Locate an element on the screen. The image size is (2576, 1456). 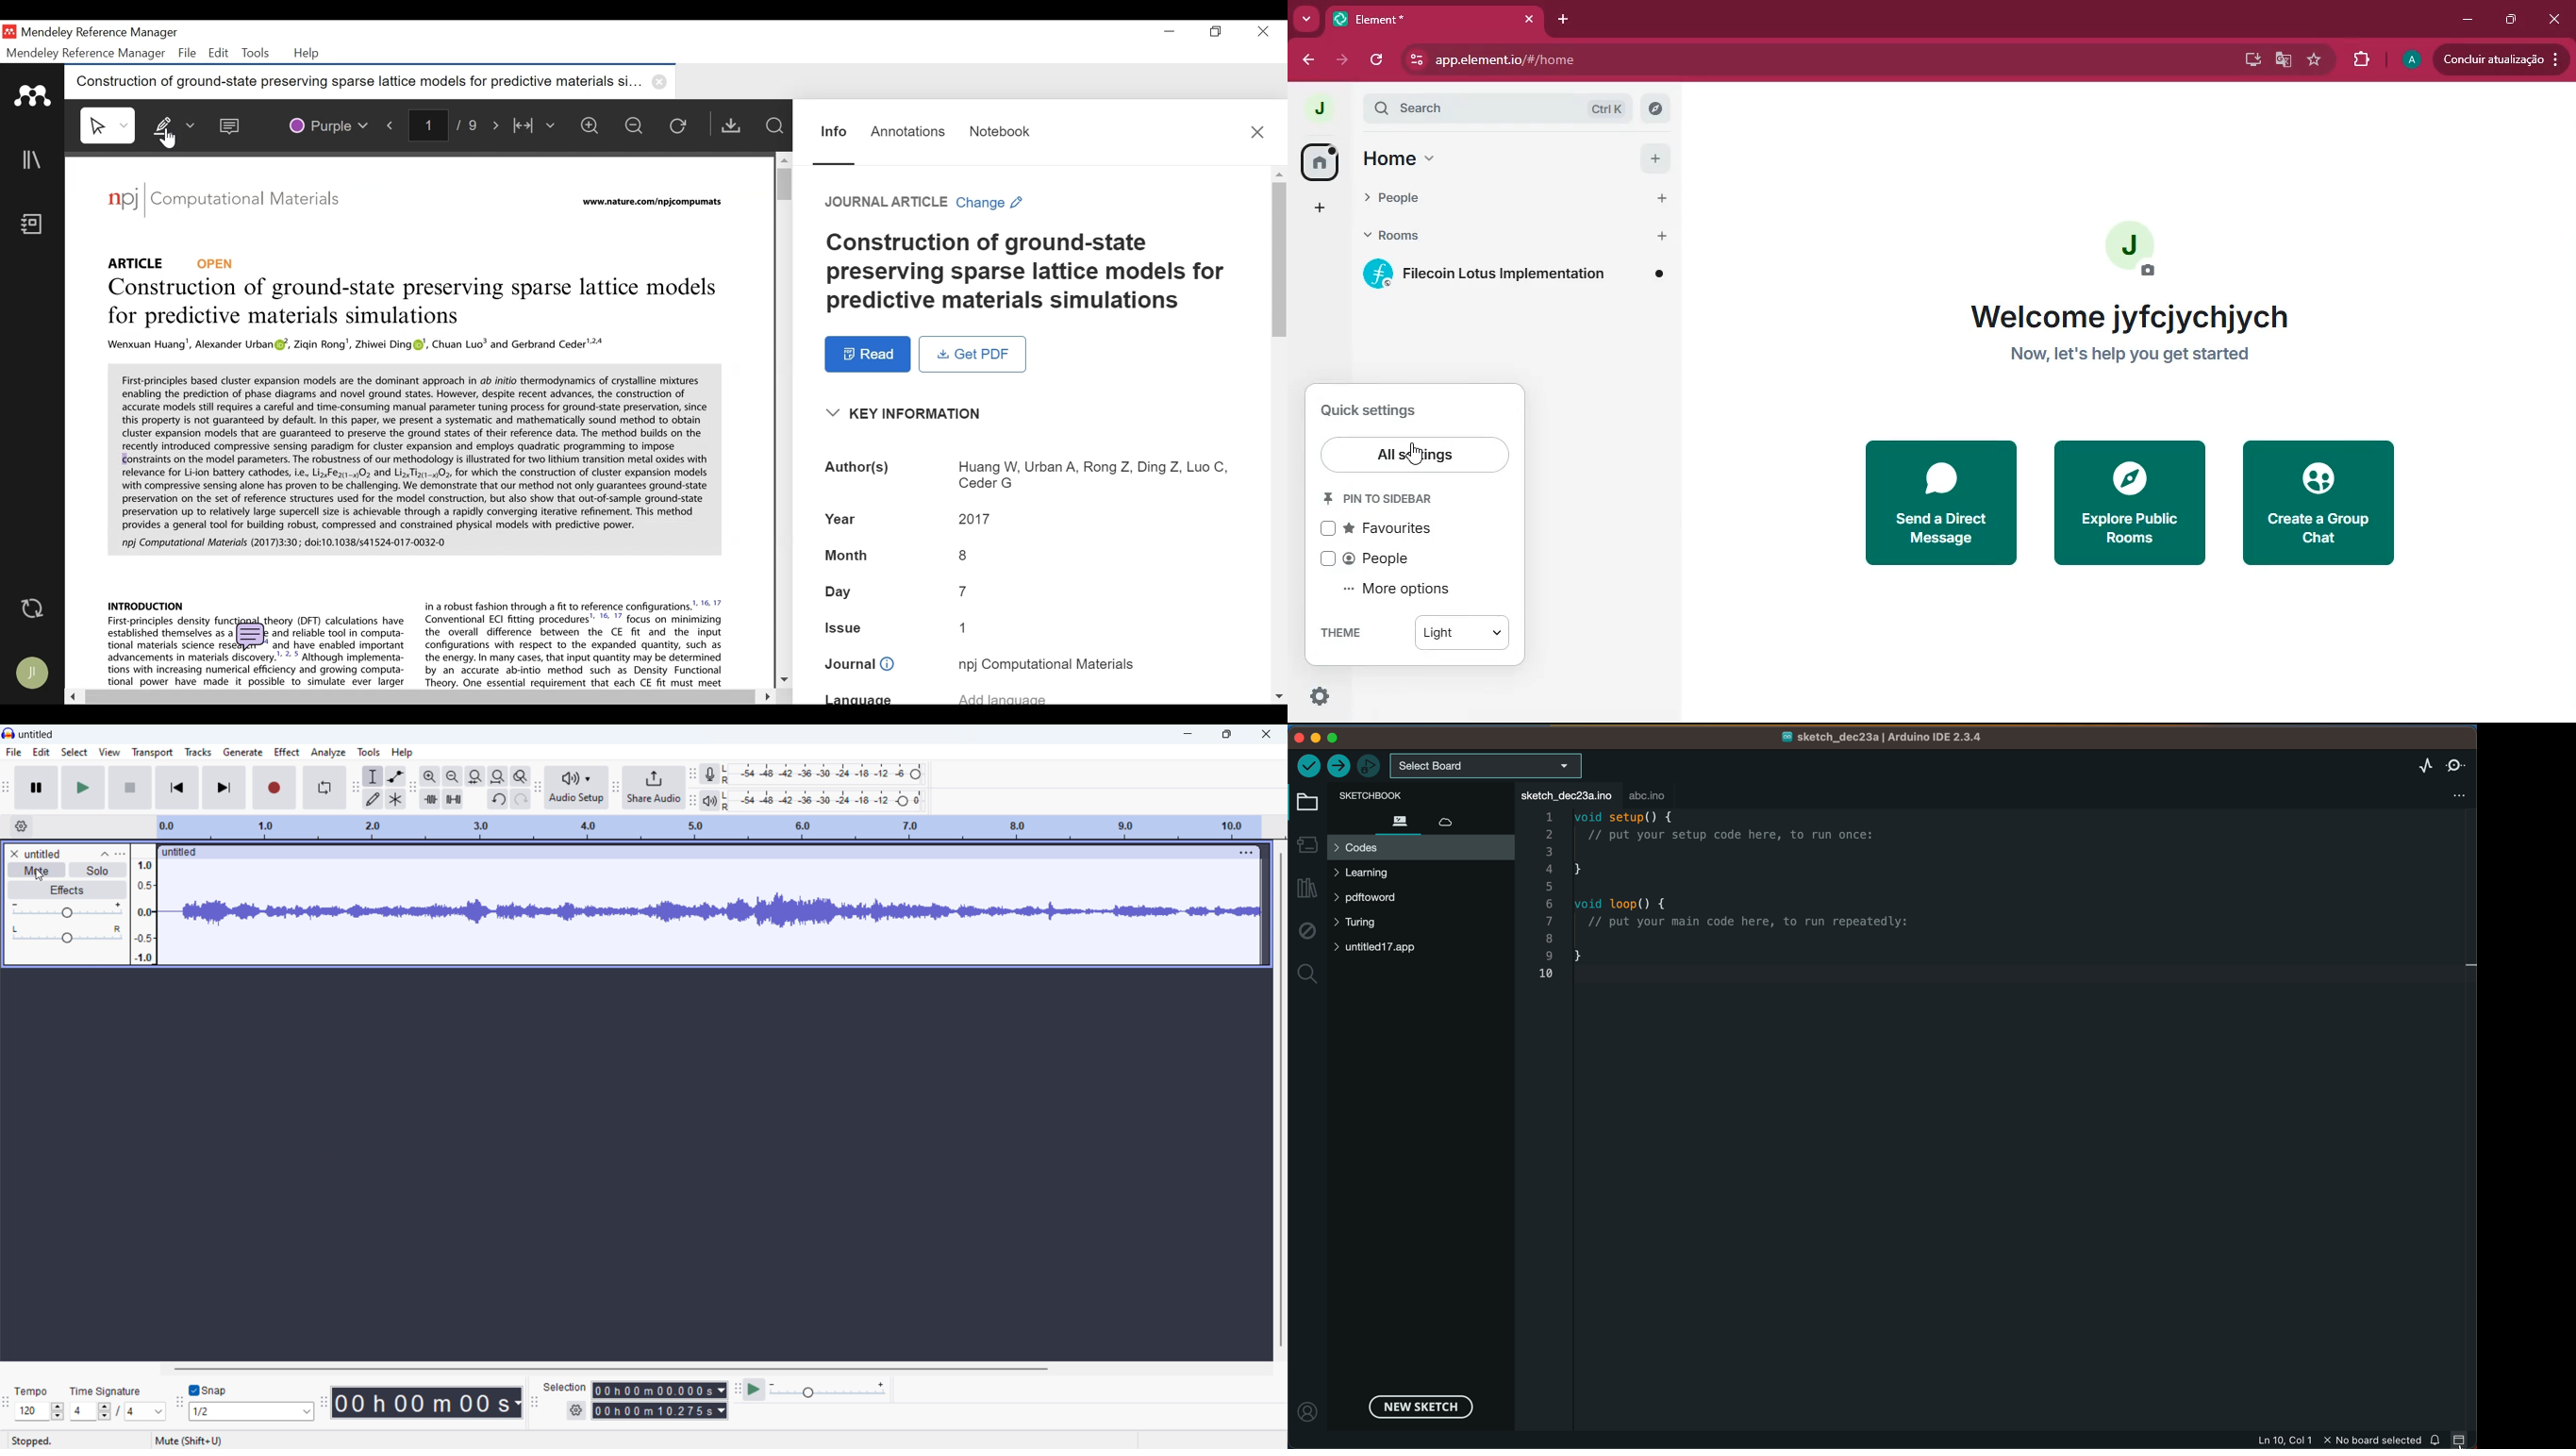
more options is located at coordinates (1404, 590).